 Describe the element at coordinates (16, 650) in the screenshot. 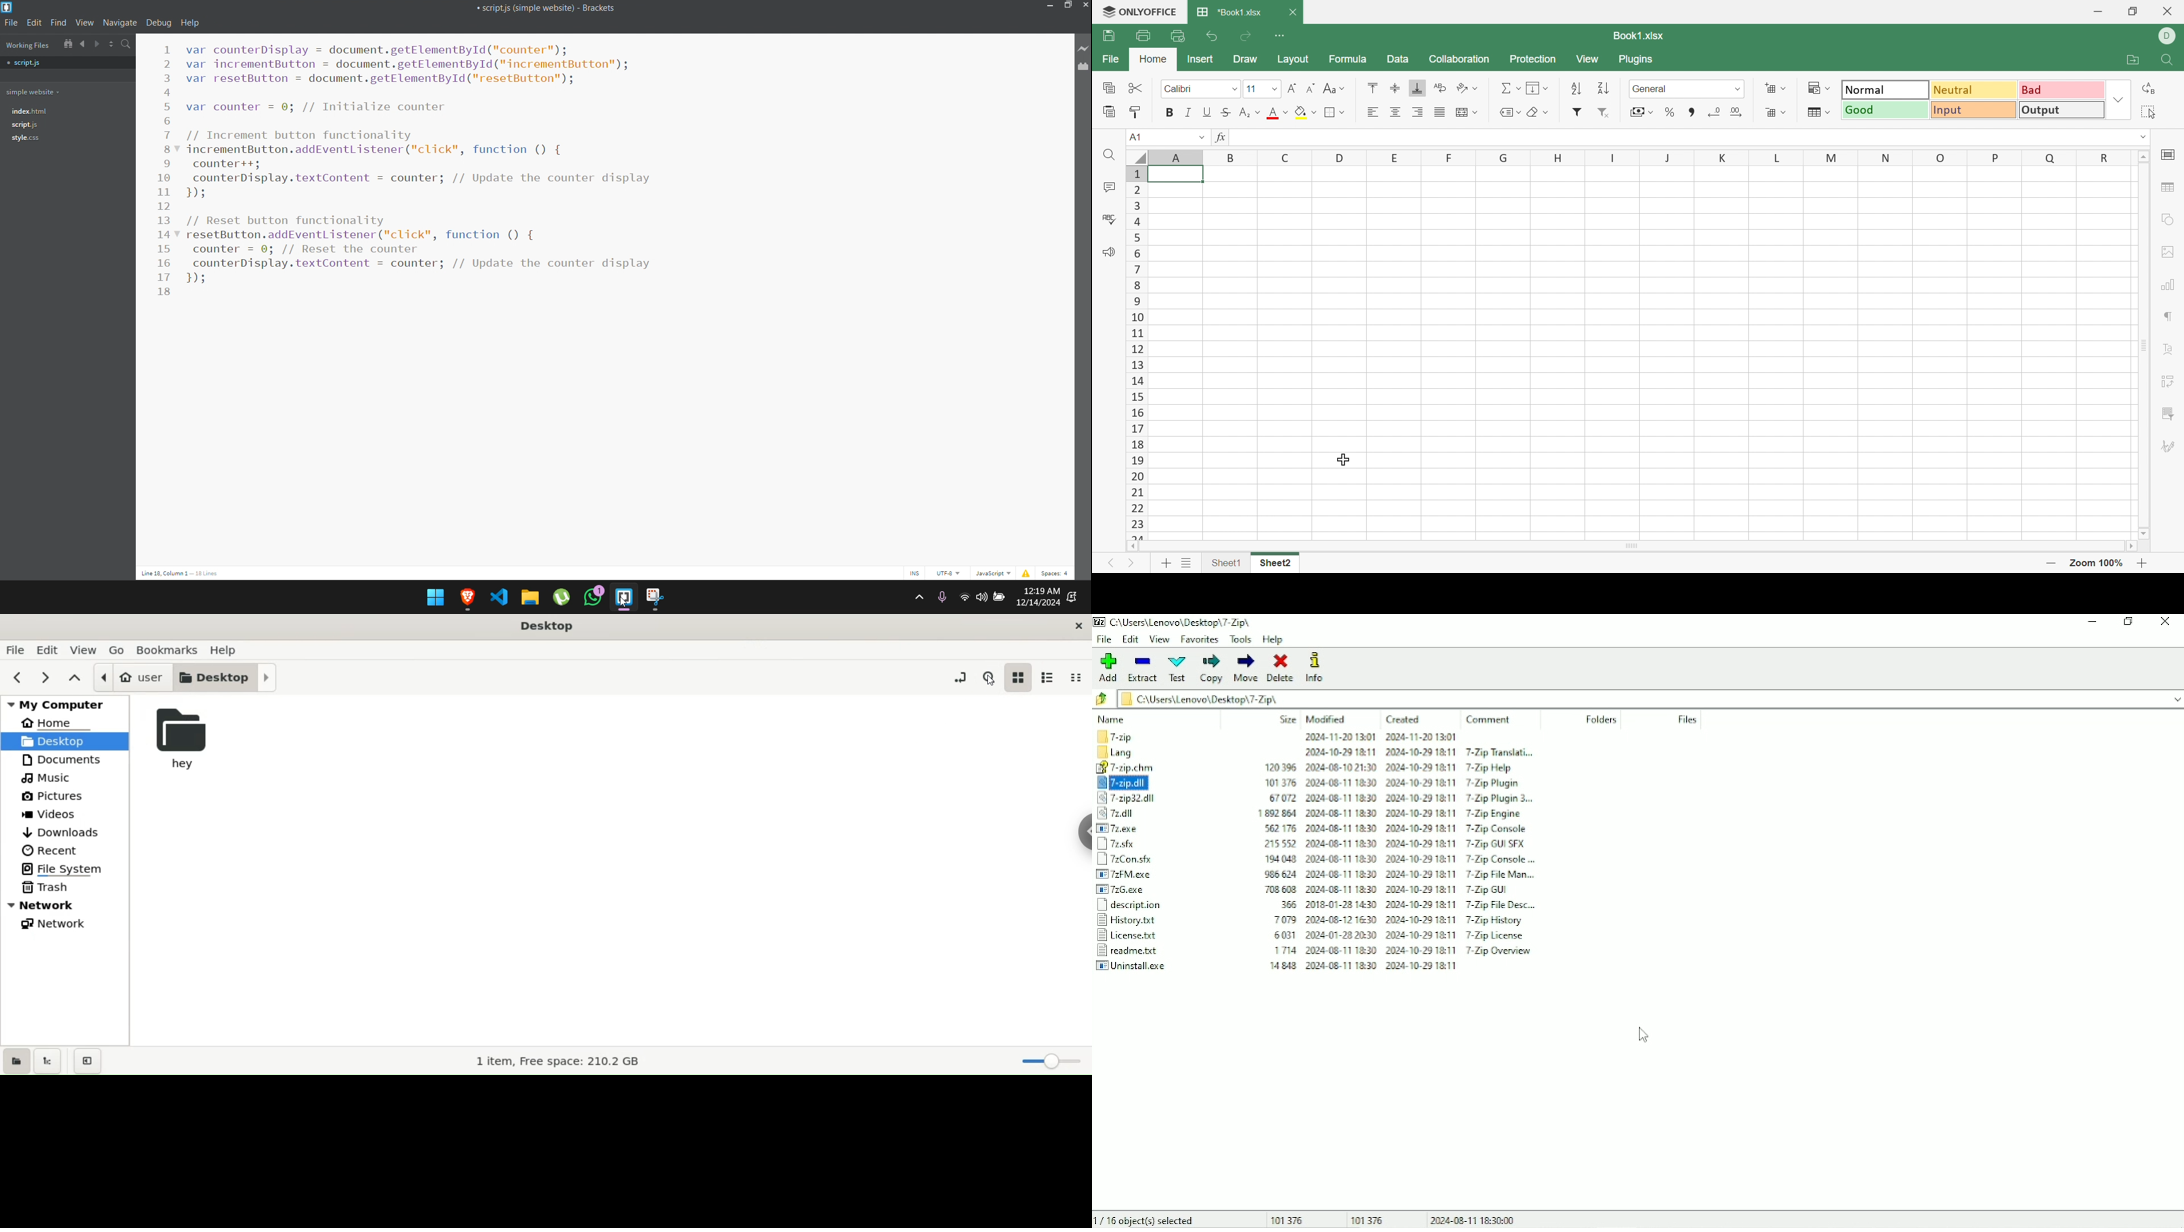

I see `file ` at that location.